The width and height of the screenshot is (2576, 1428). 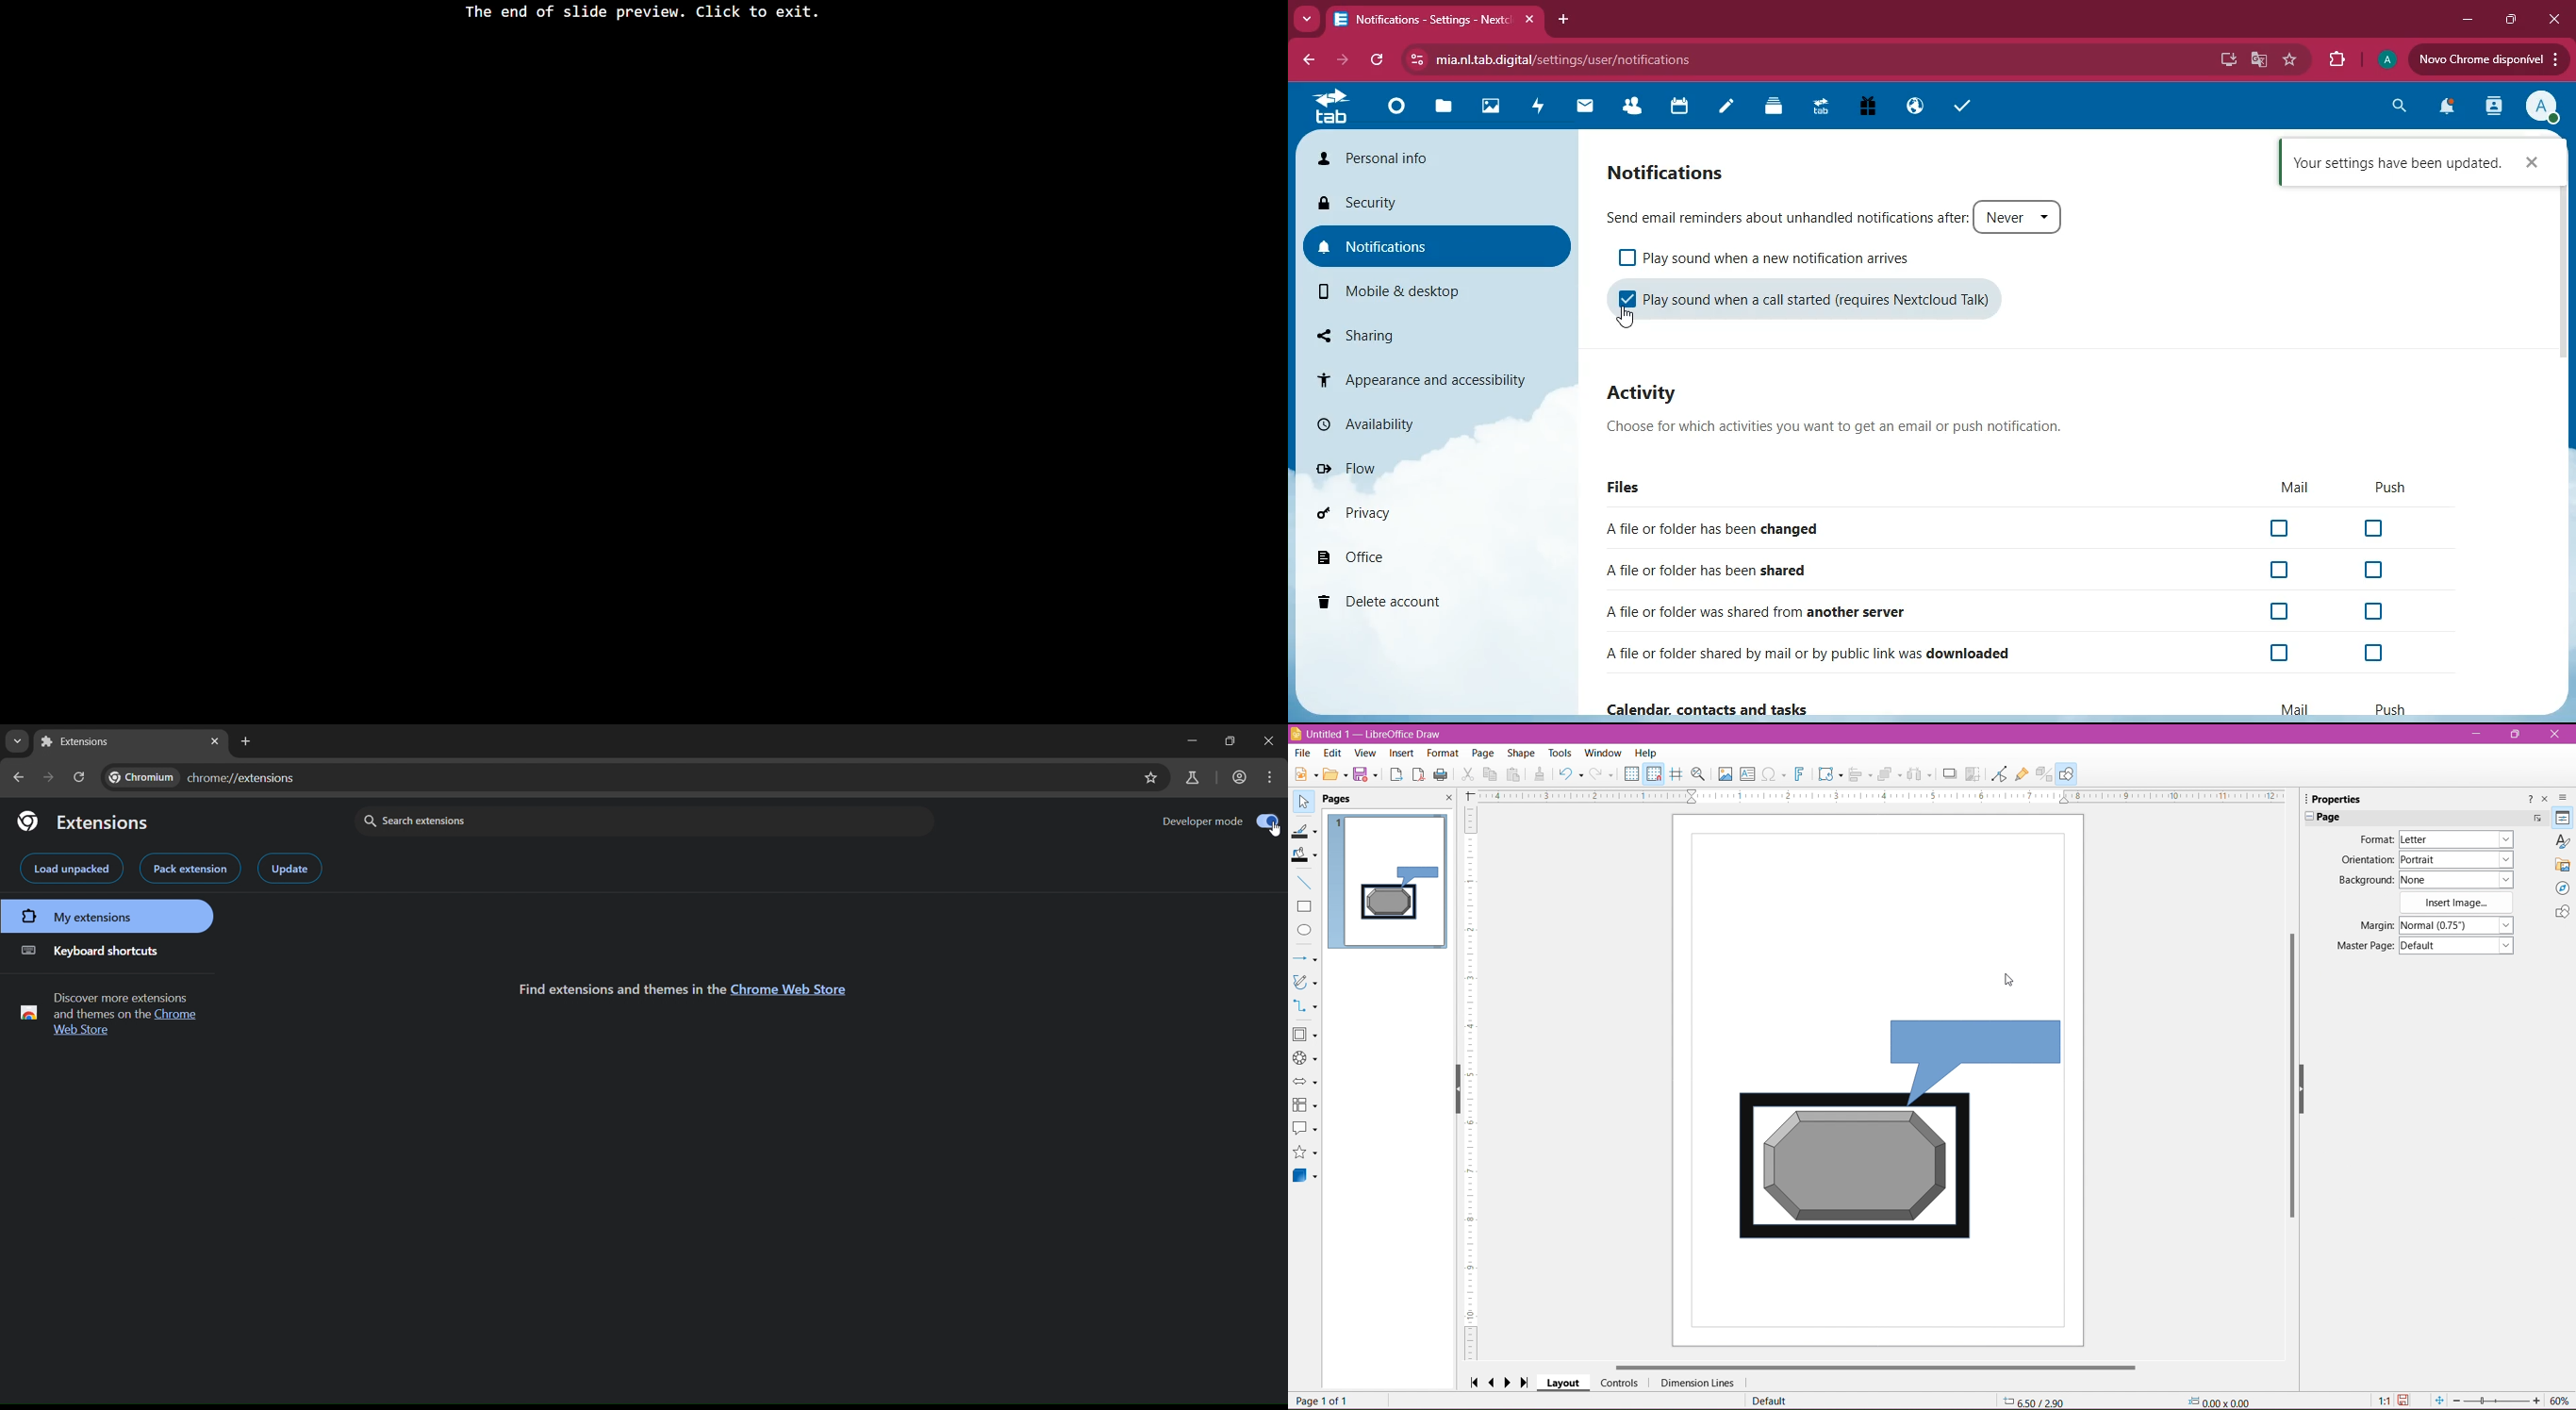 I want to click on Helplines while moving, so click(x=1676, y=773).